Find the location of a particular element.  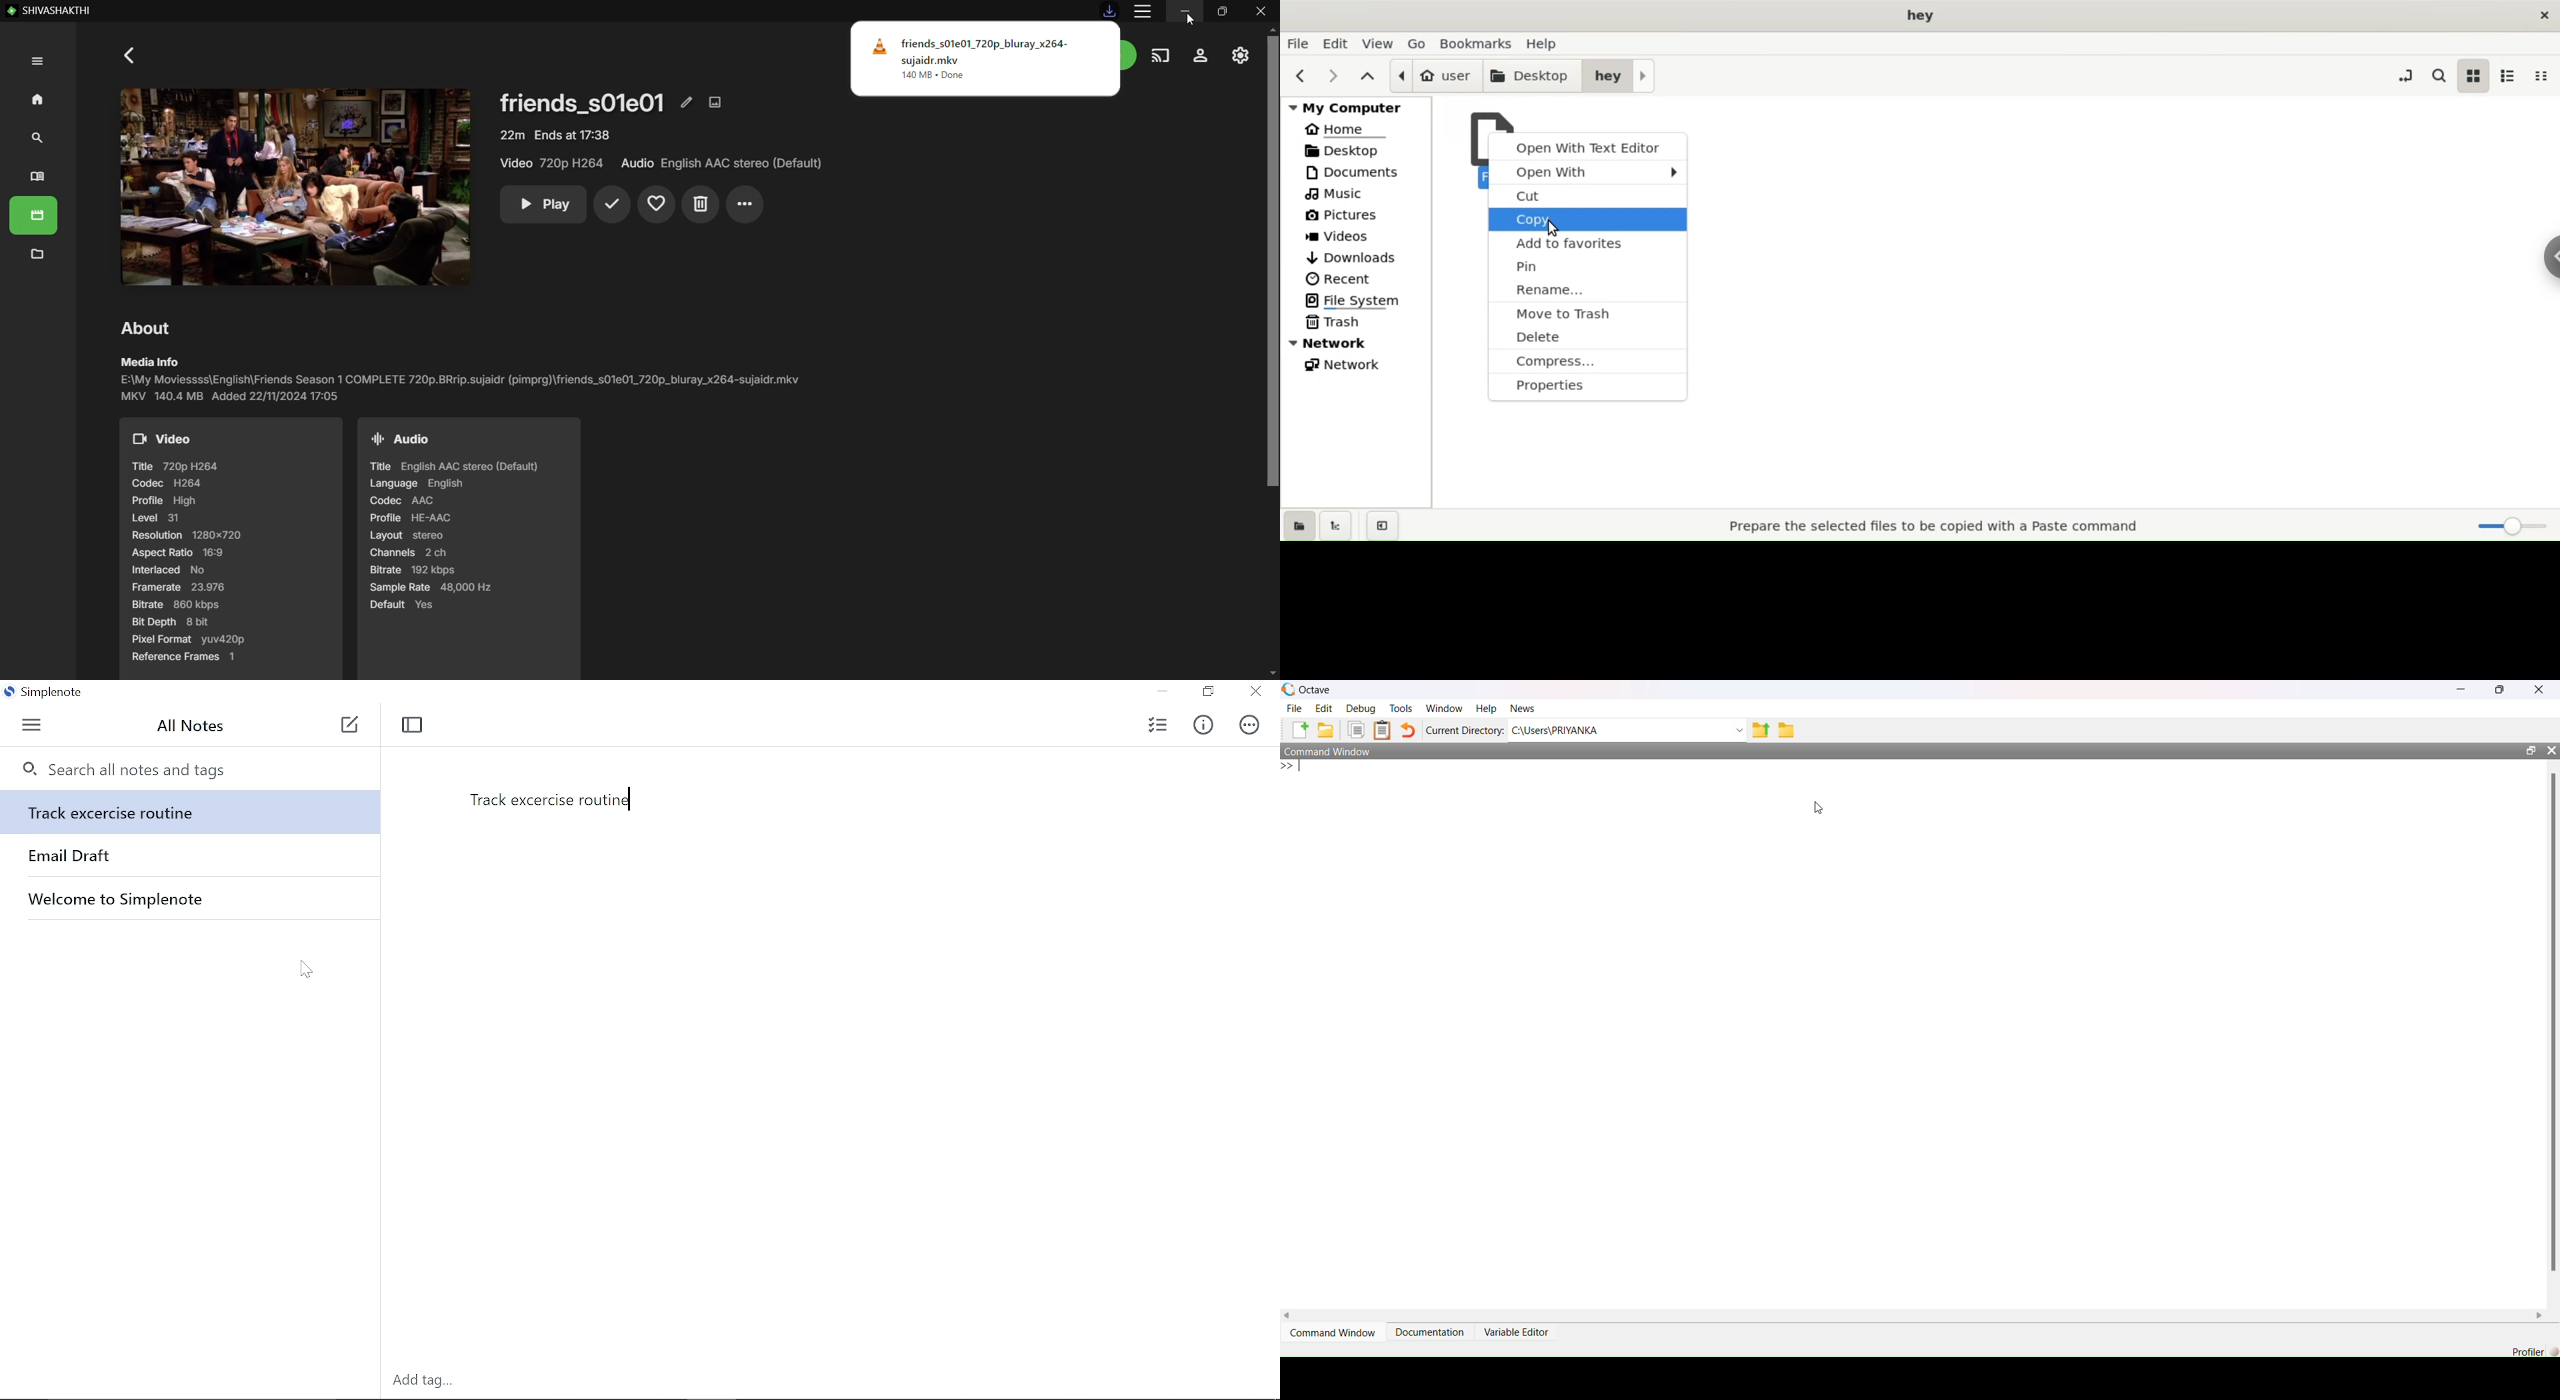

go is located at coordinates (1419, 44).